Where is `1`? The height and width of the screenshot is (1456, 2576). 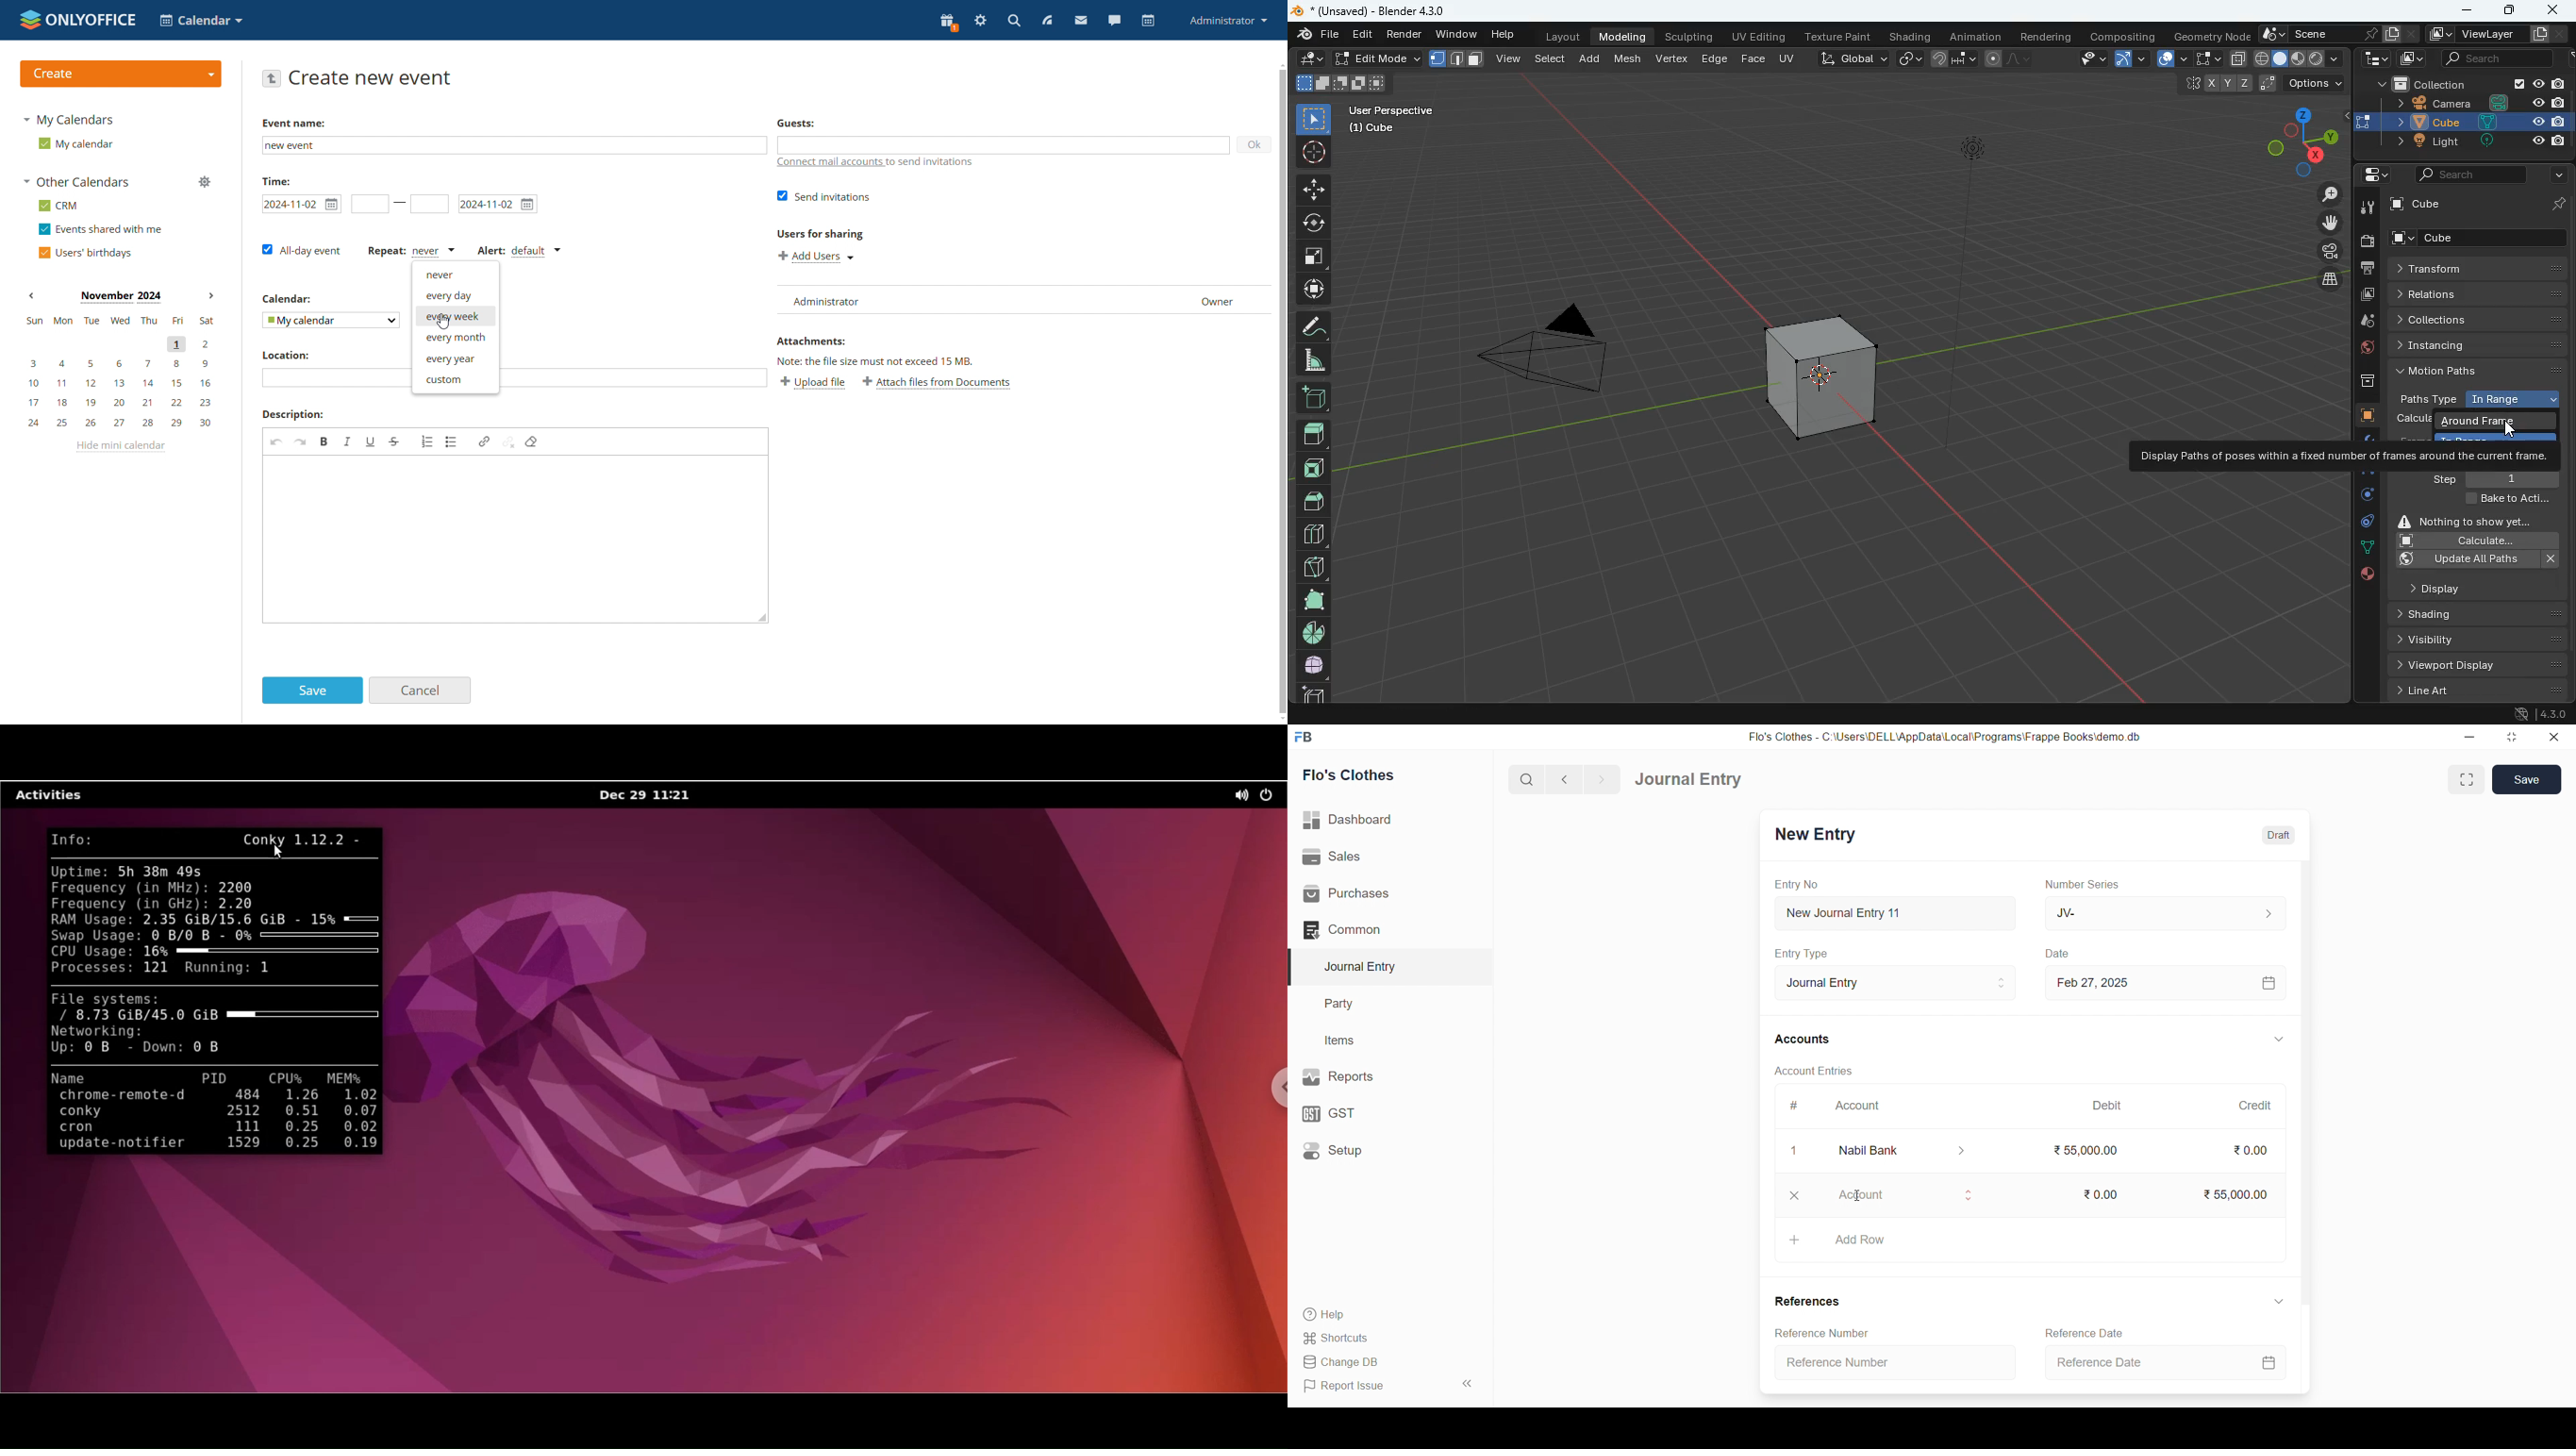 1 is located at coordinates (1794, 1151).